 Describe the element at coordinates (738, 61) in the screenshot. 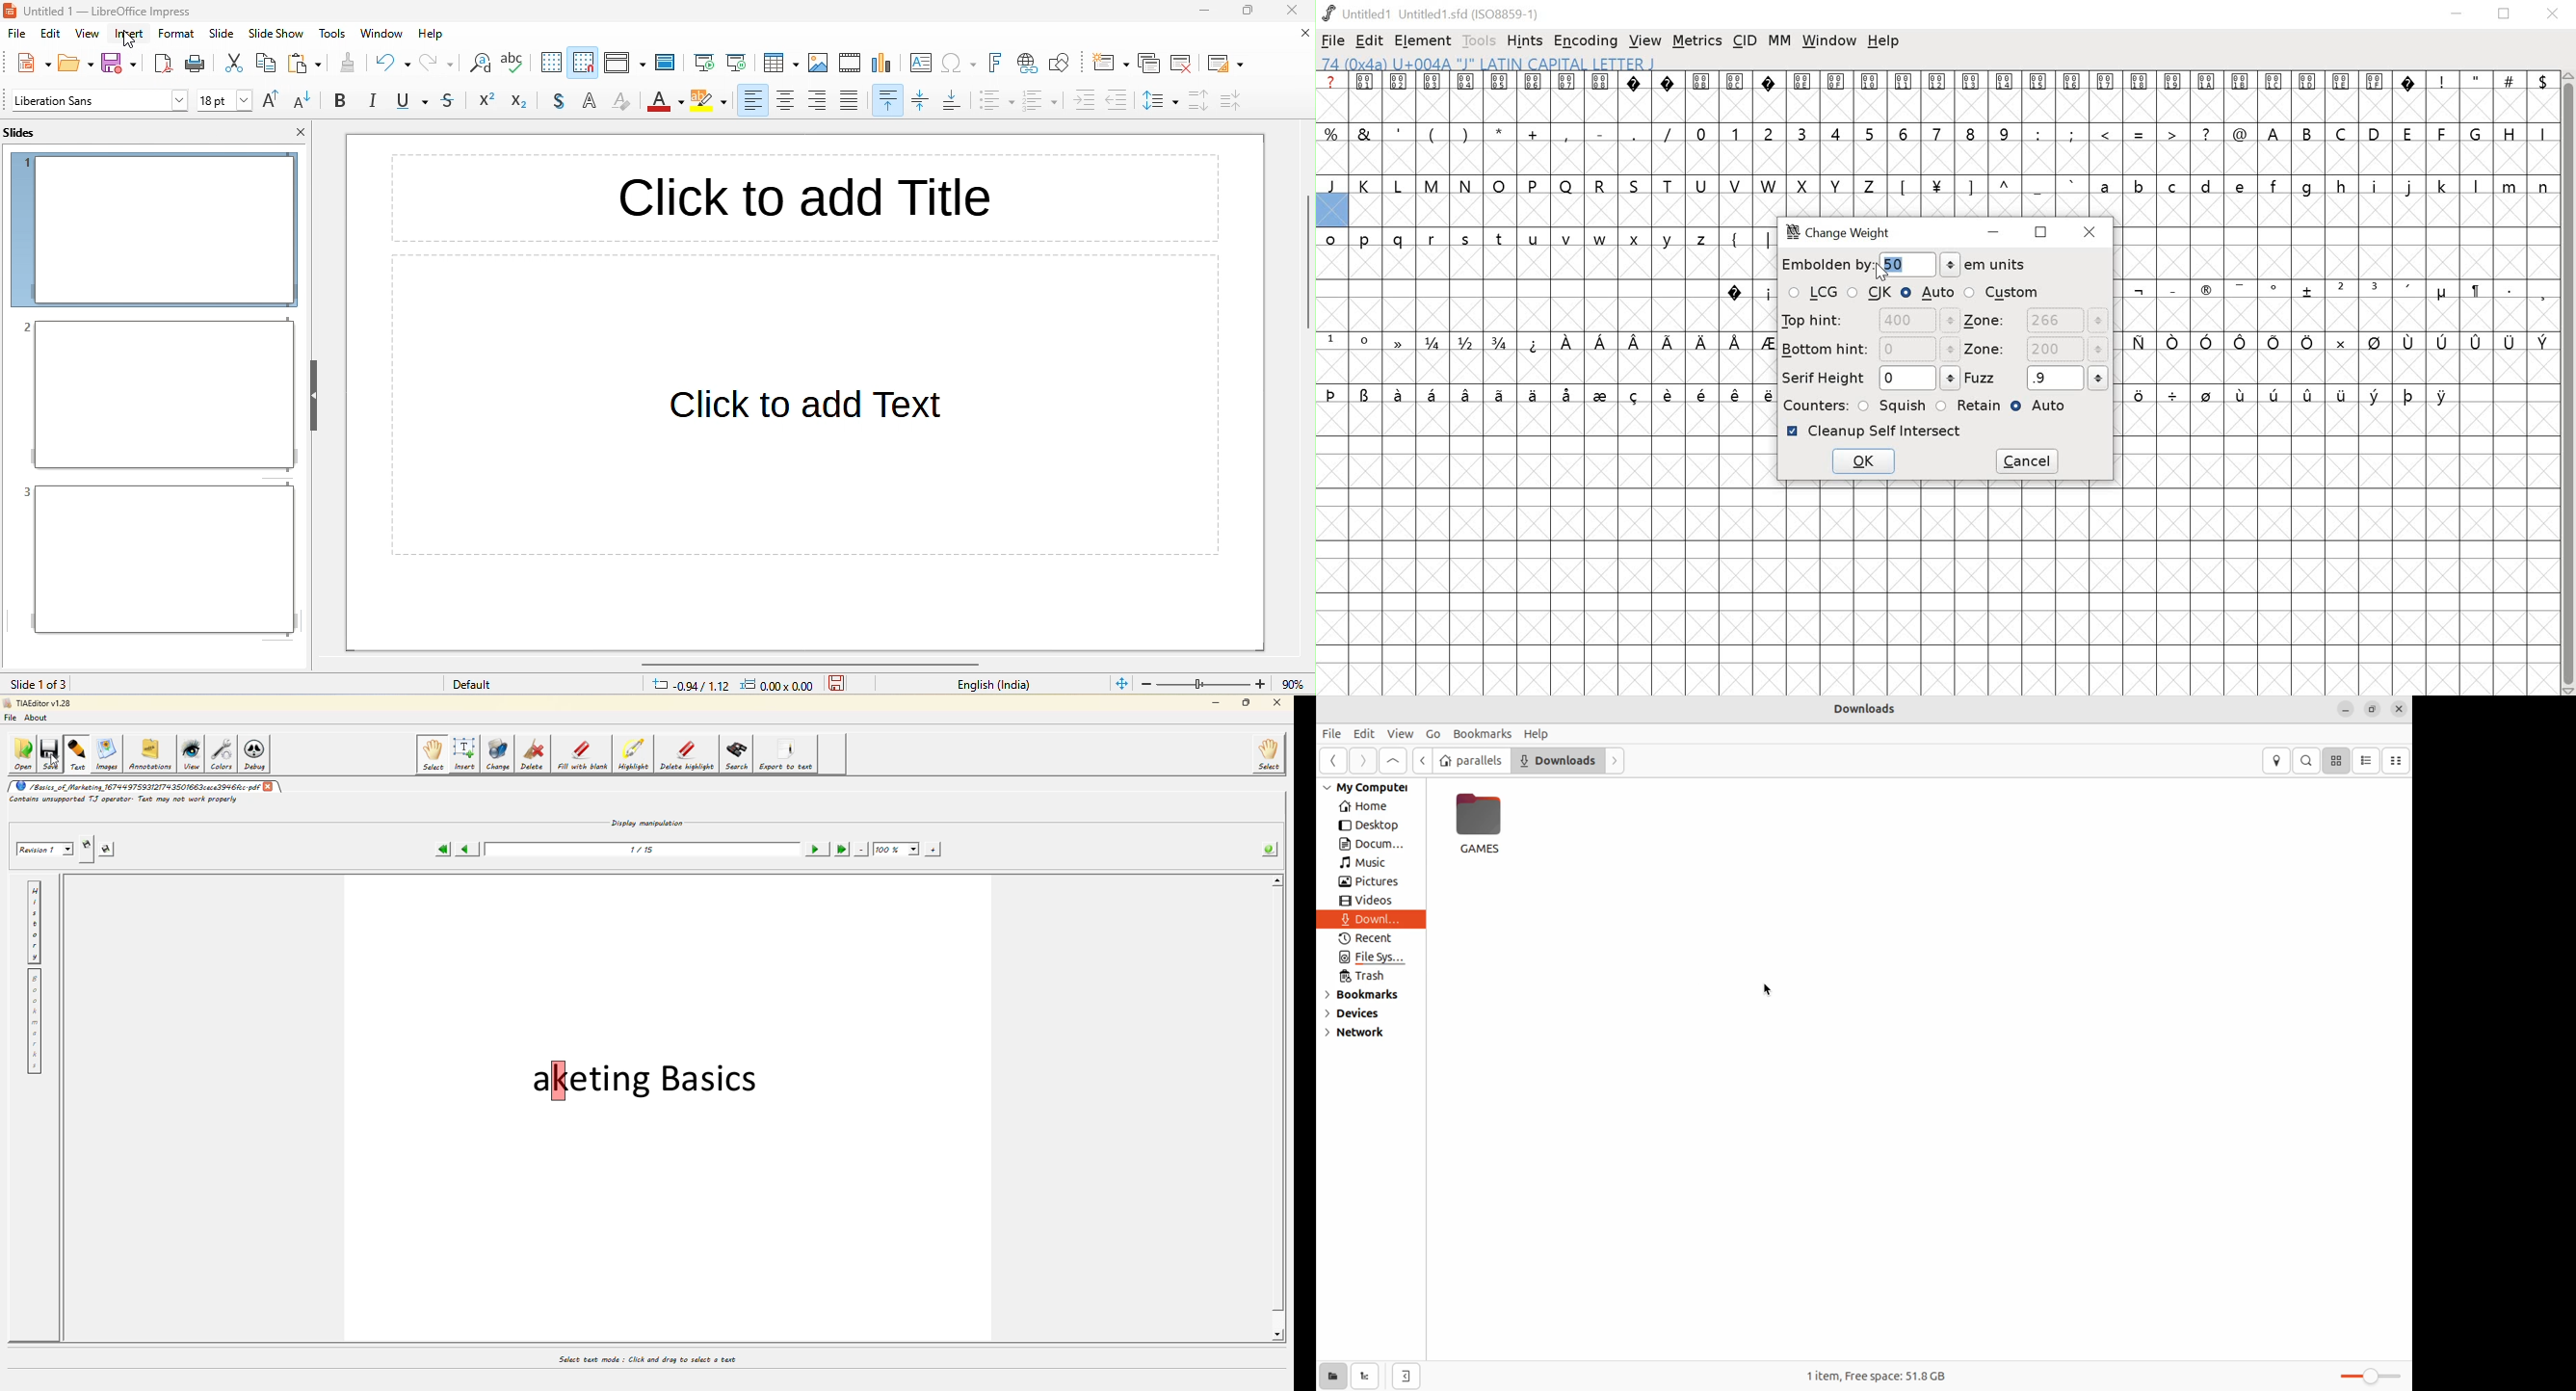

I see `current slide` at that location.